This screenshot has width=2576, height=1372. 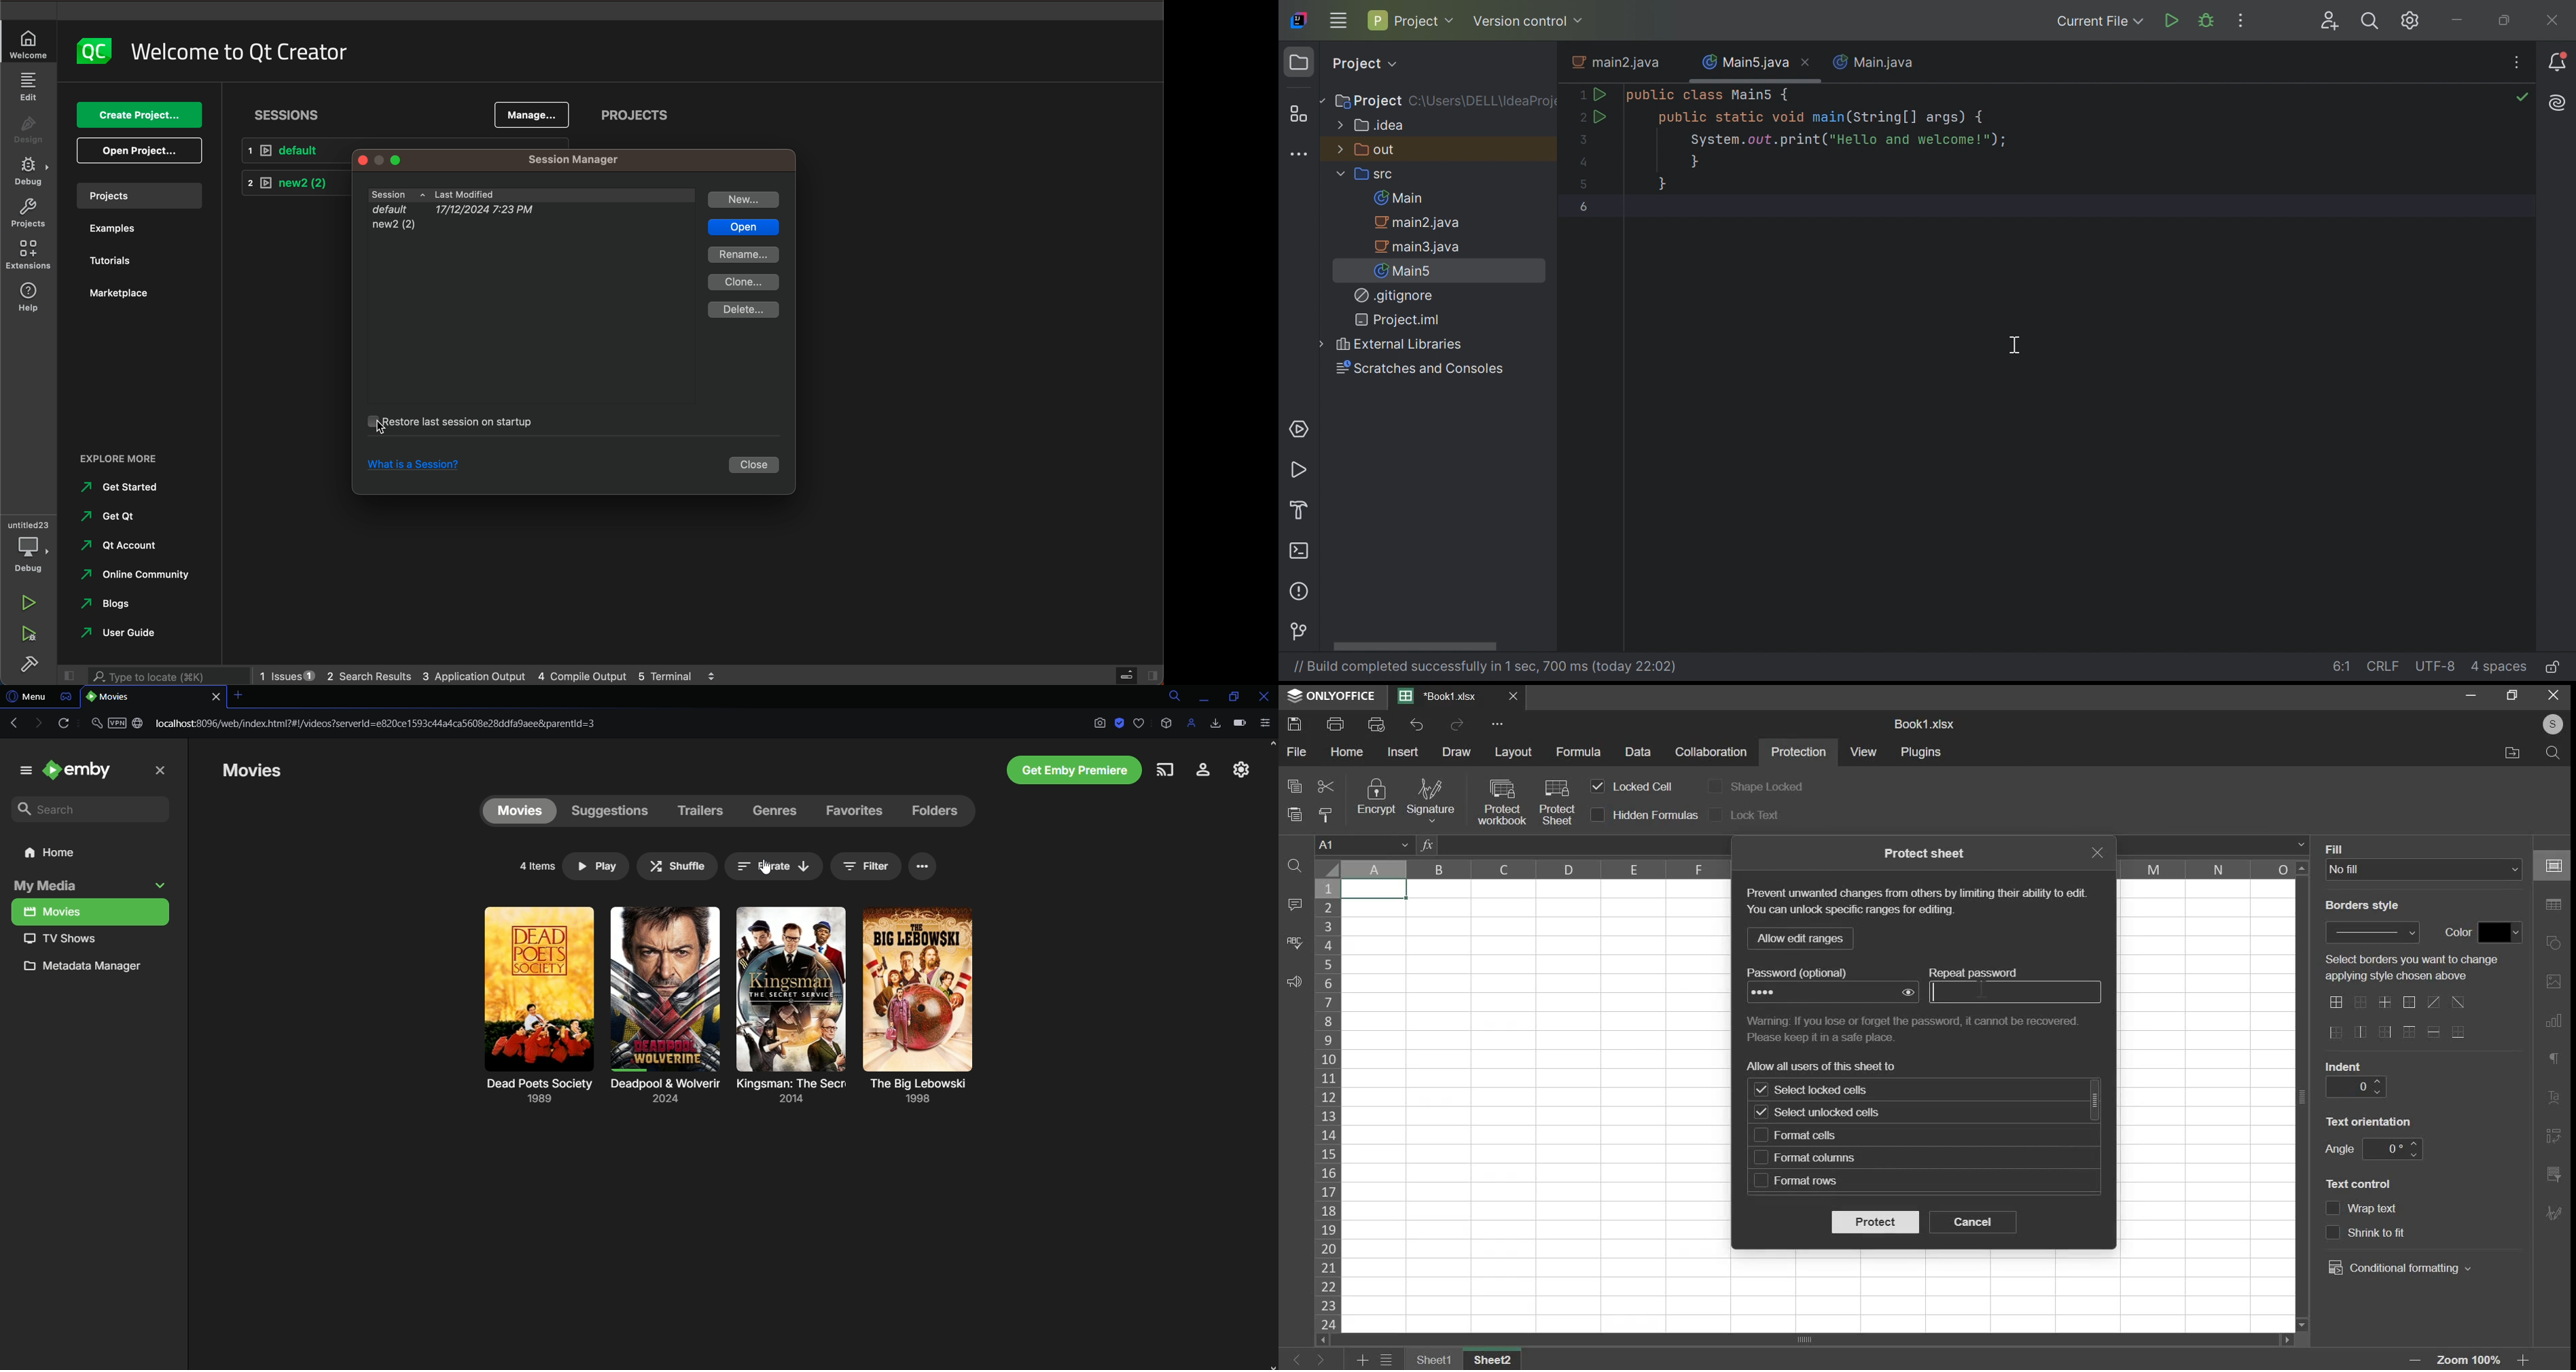 What do you see at coordinates (95, 808) in the screenshot?
I see `Search` at bounding box center [95, 808].